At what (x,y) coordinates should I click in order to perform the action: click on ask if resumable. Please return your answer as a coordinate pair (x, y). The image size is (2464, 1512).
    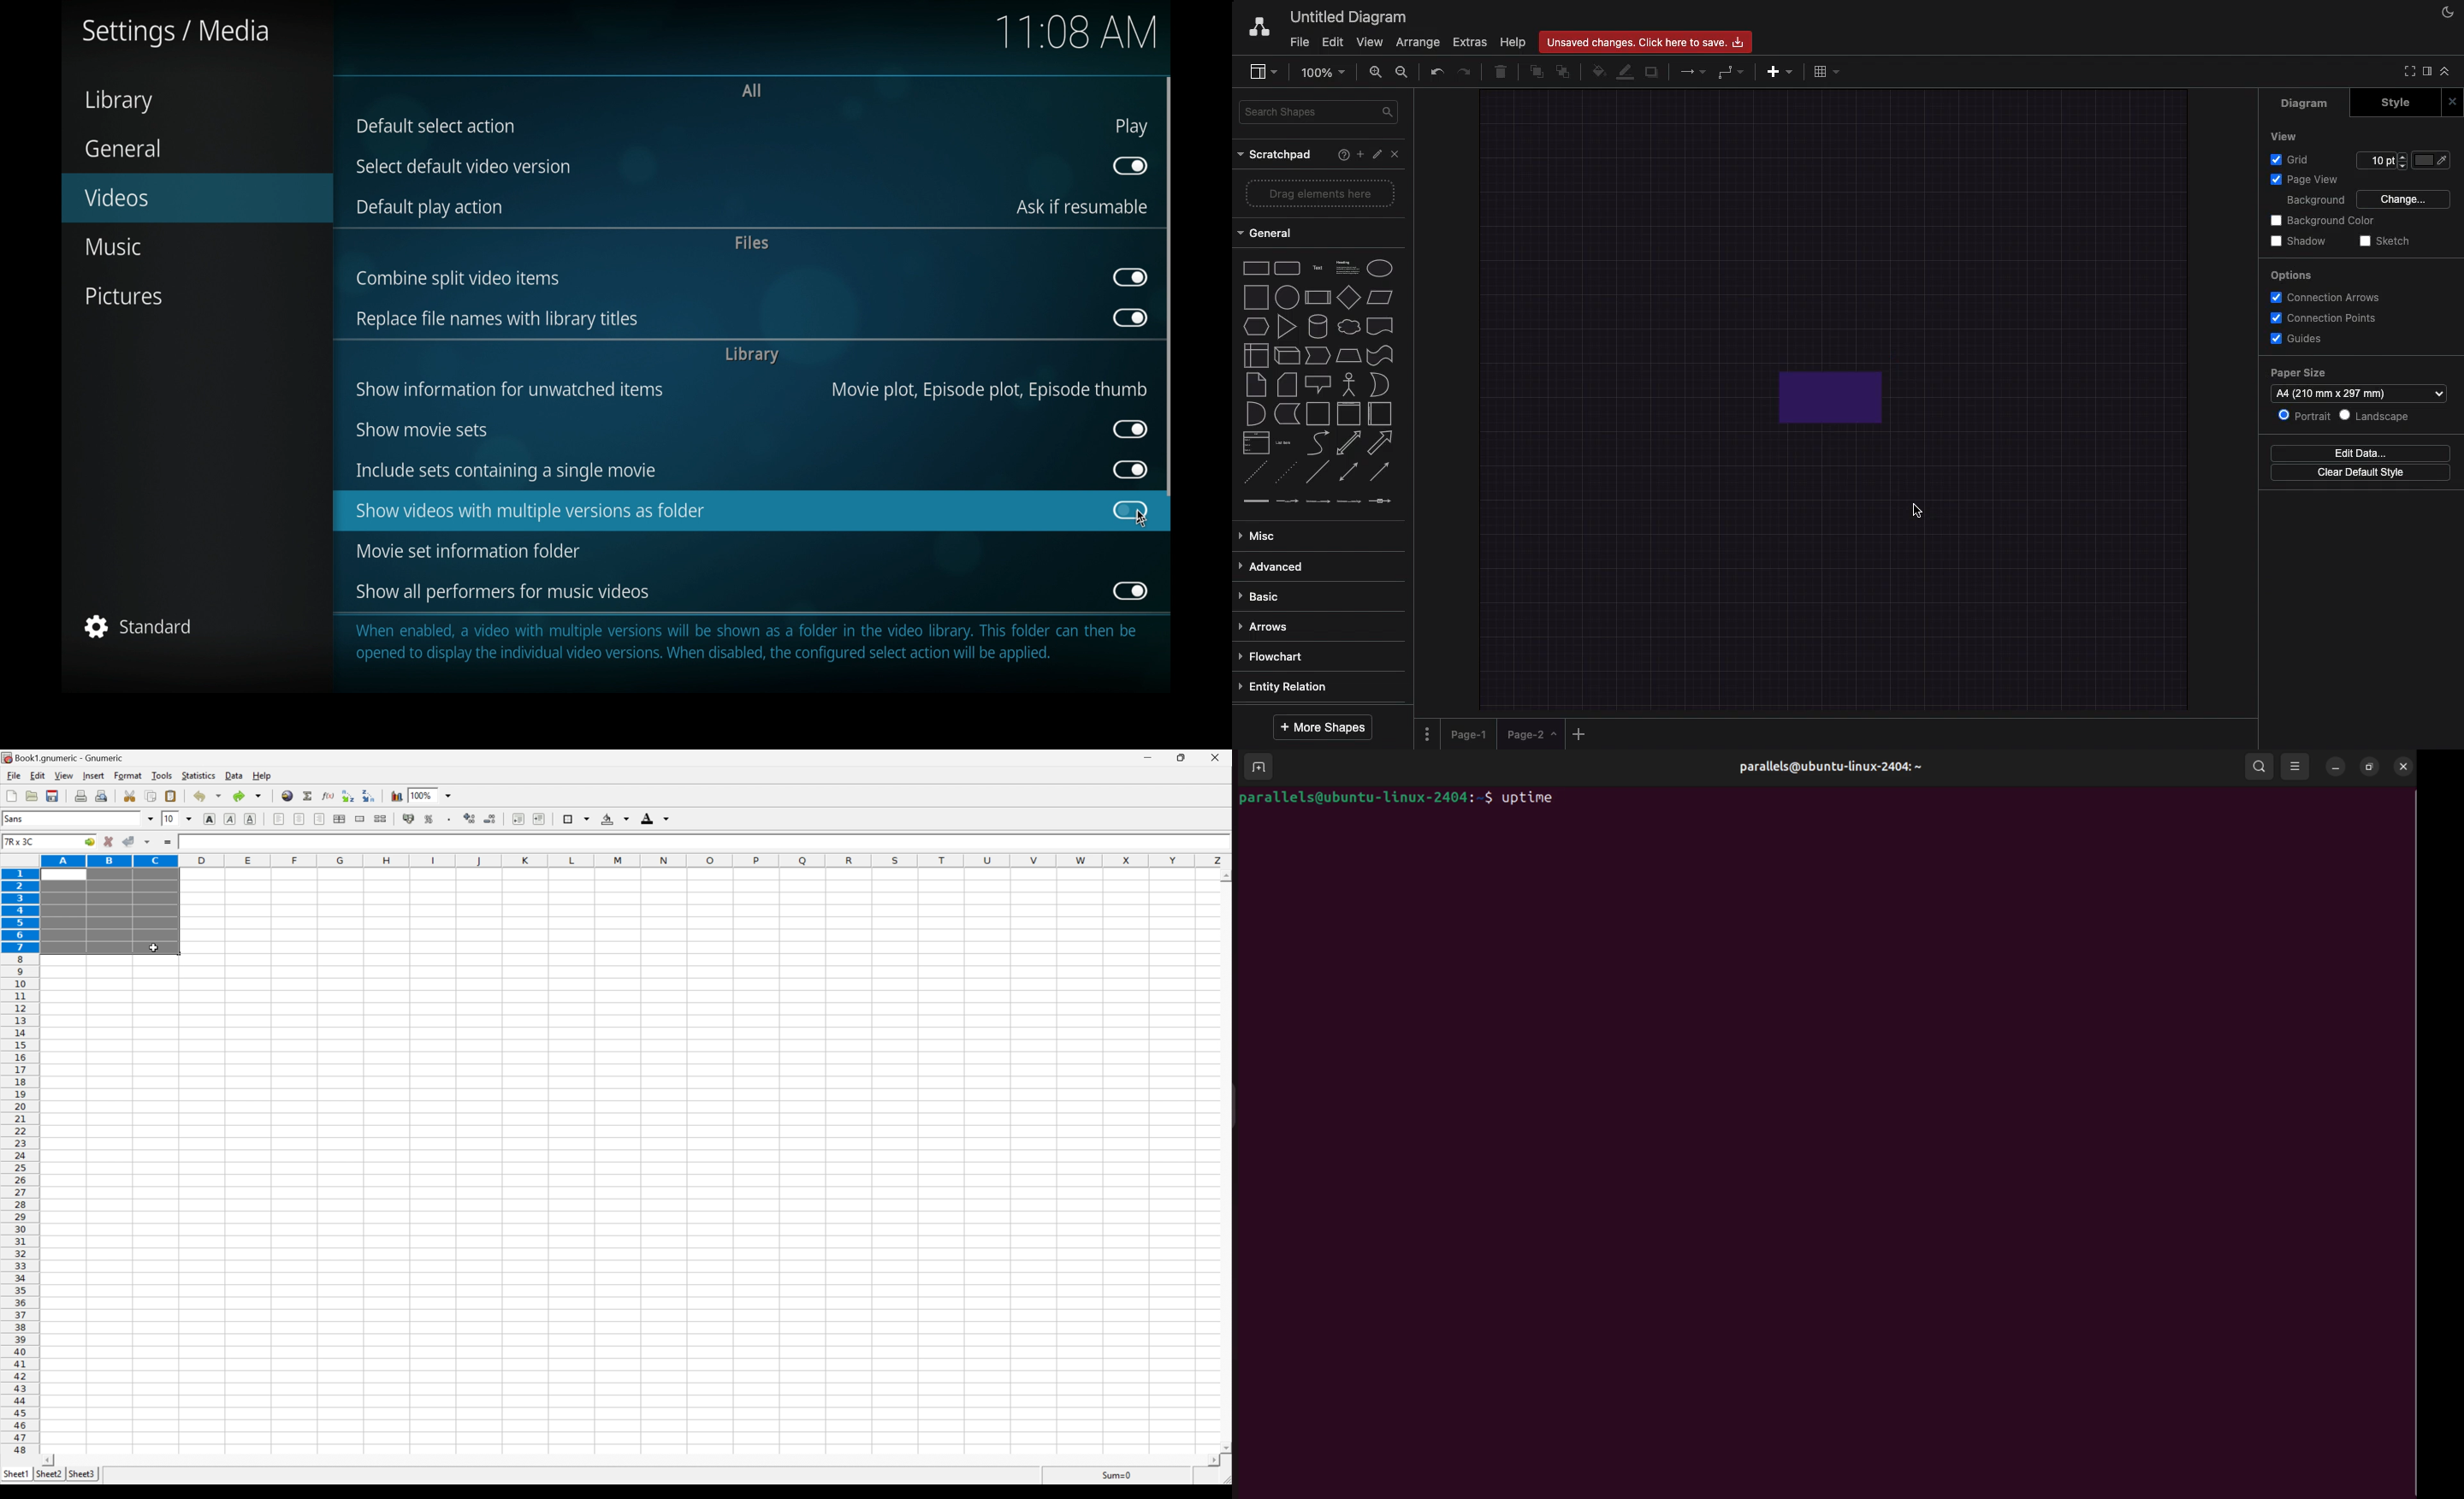
    Looking at the image, I should click on (1082, 207).